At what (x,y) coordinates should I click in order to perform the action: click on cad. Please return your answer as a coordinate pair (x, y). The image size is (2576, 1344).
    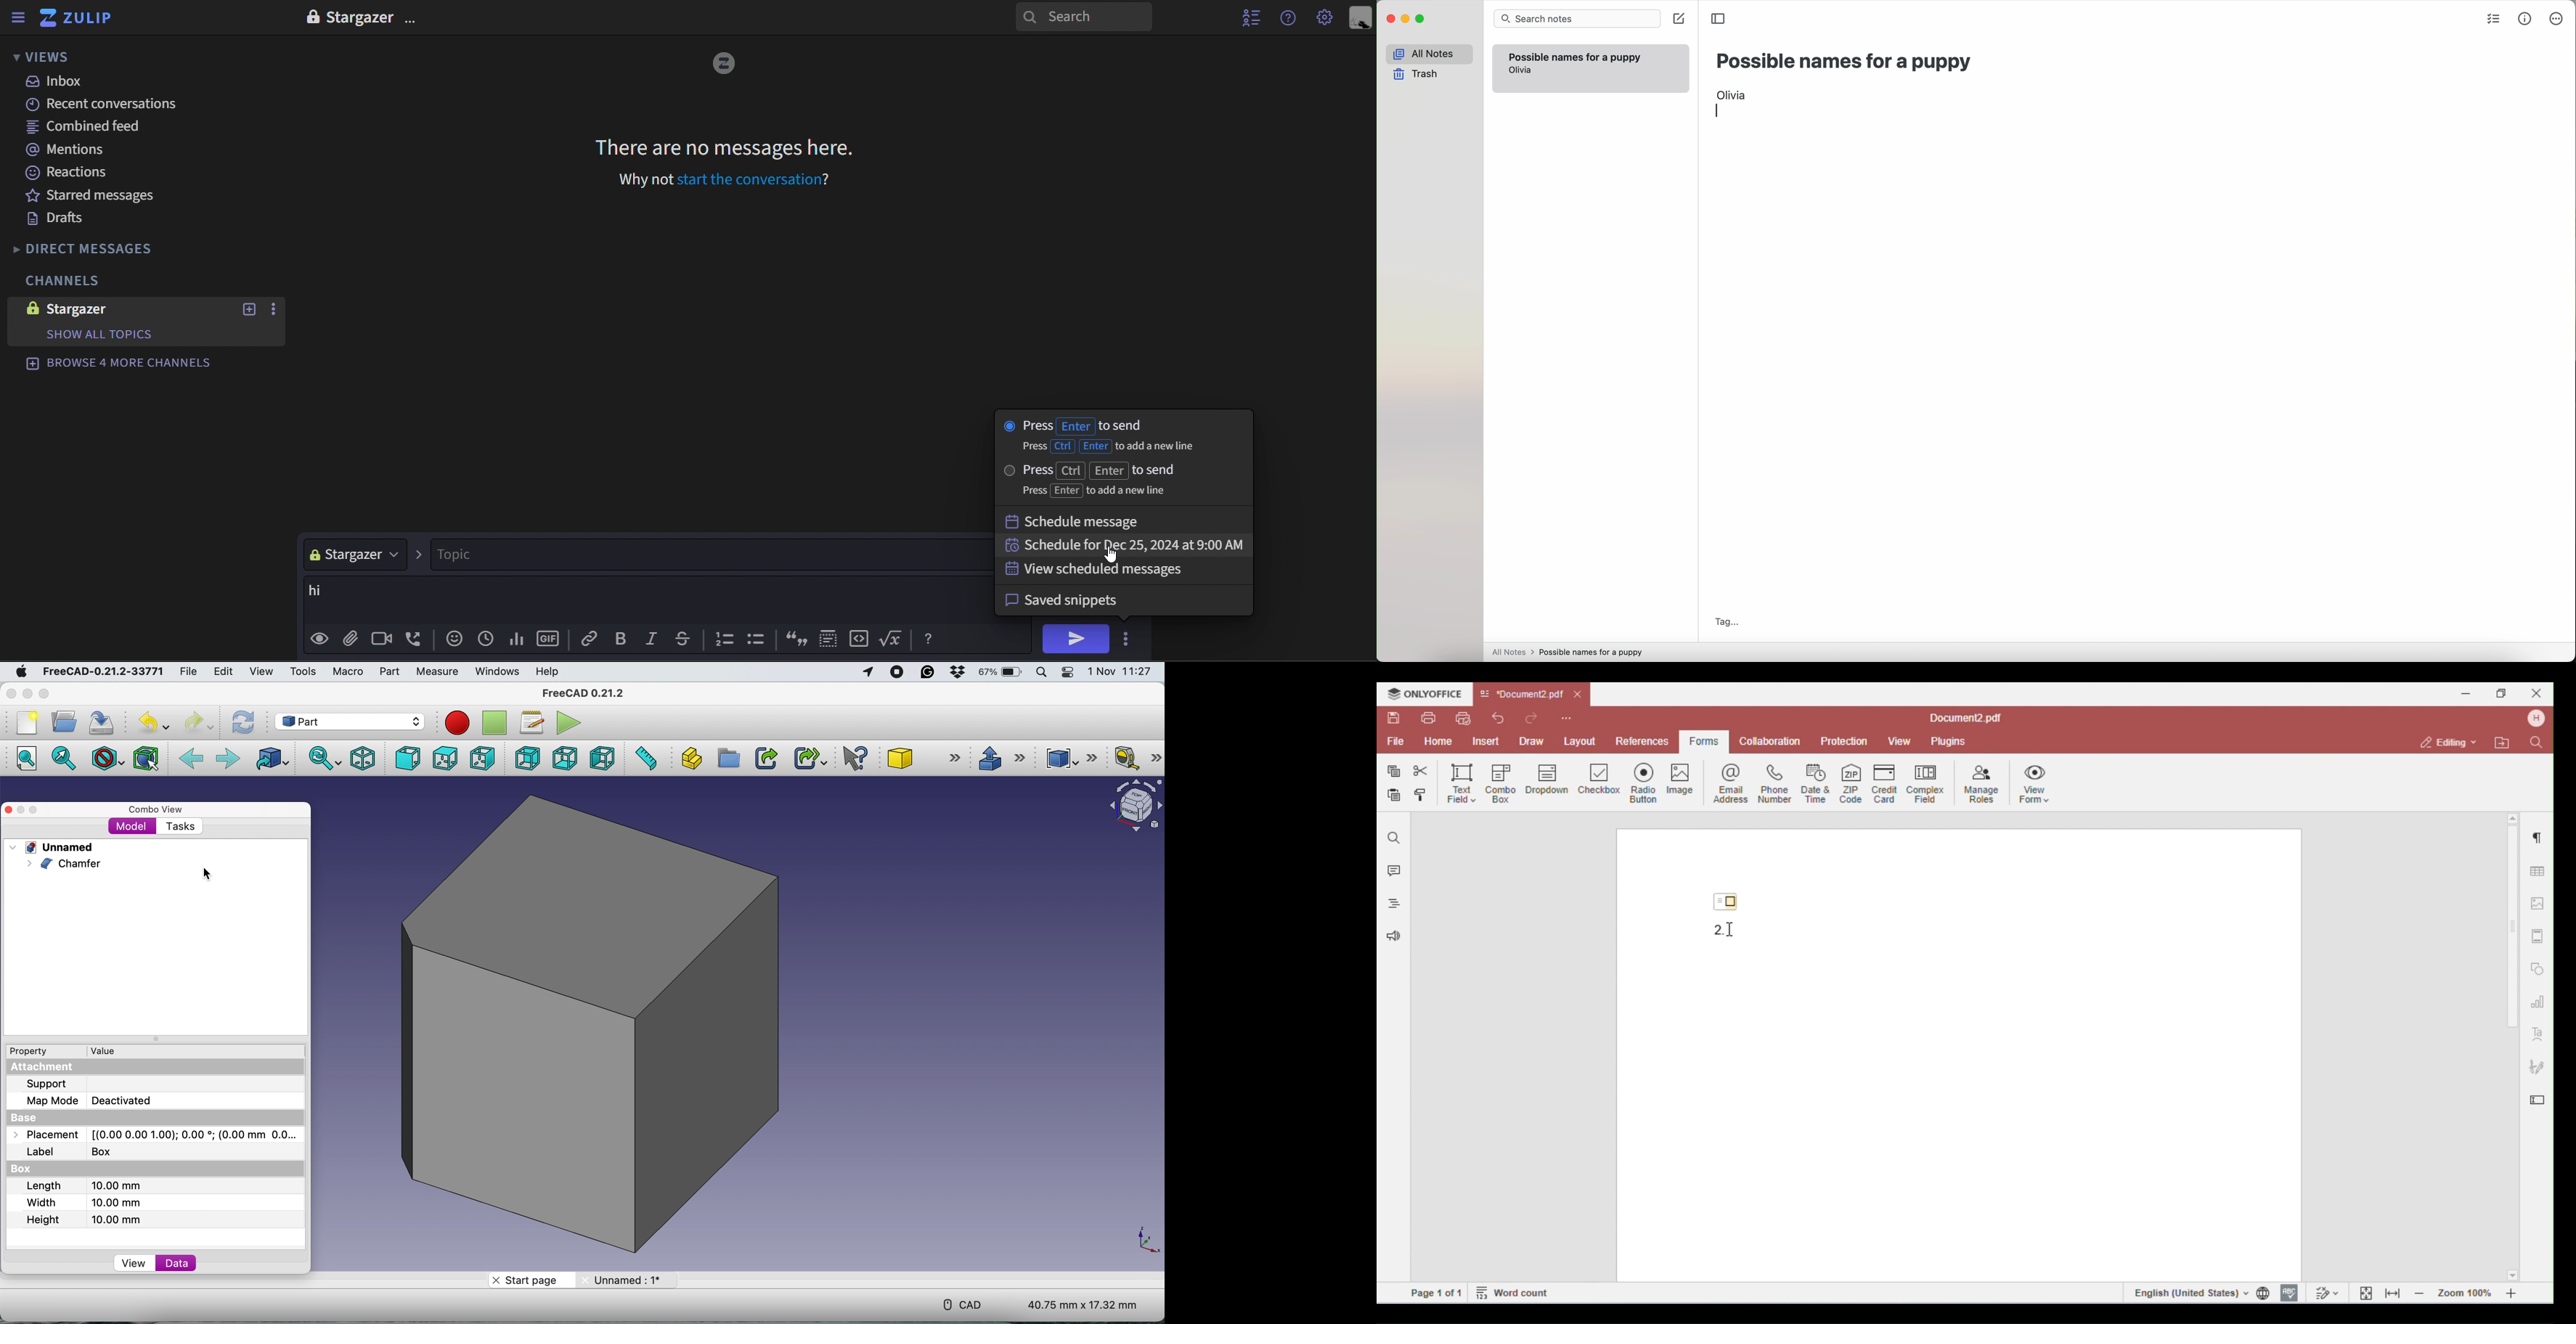
    Looking at the image, I should click on (958, 1303).